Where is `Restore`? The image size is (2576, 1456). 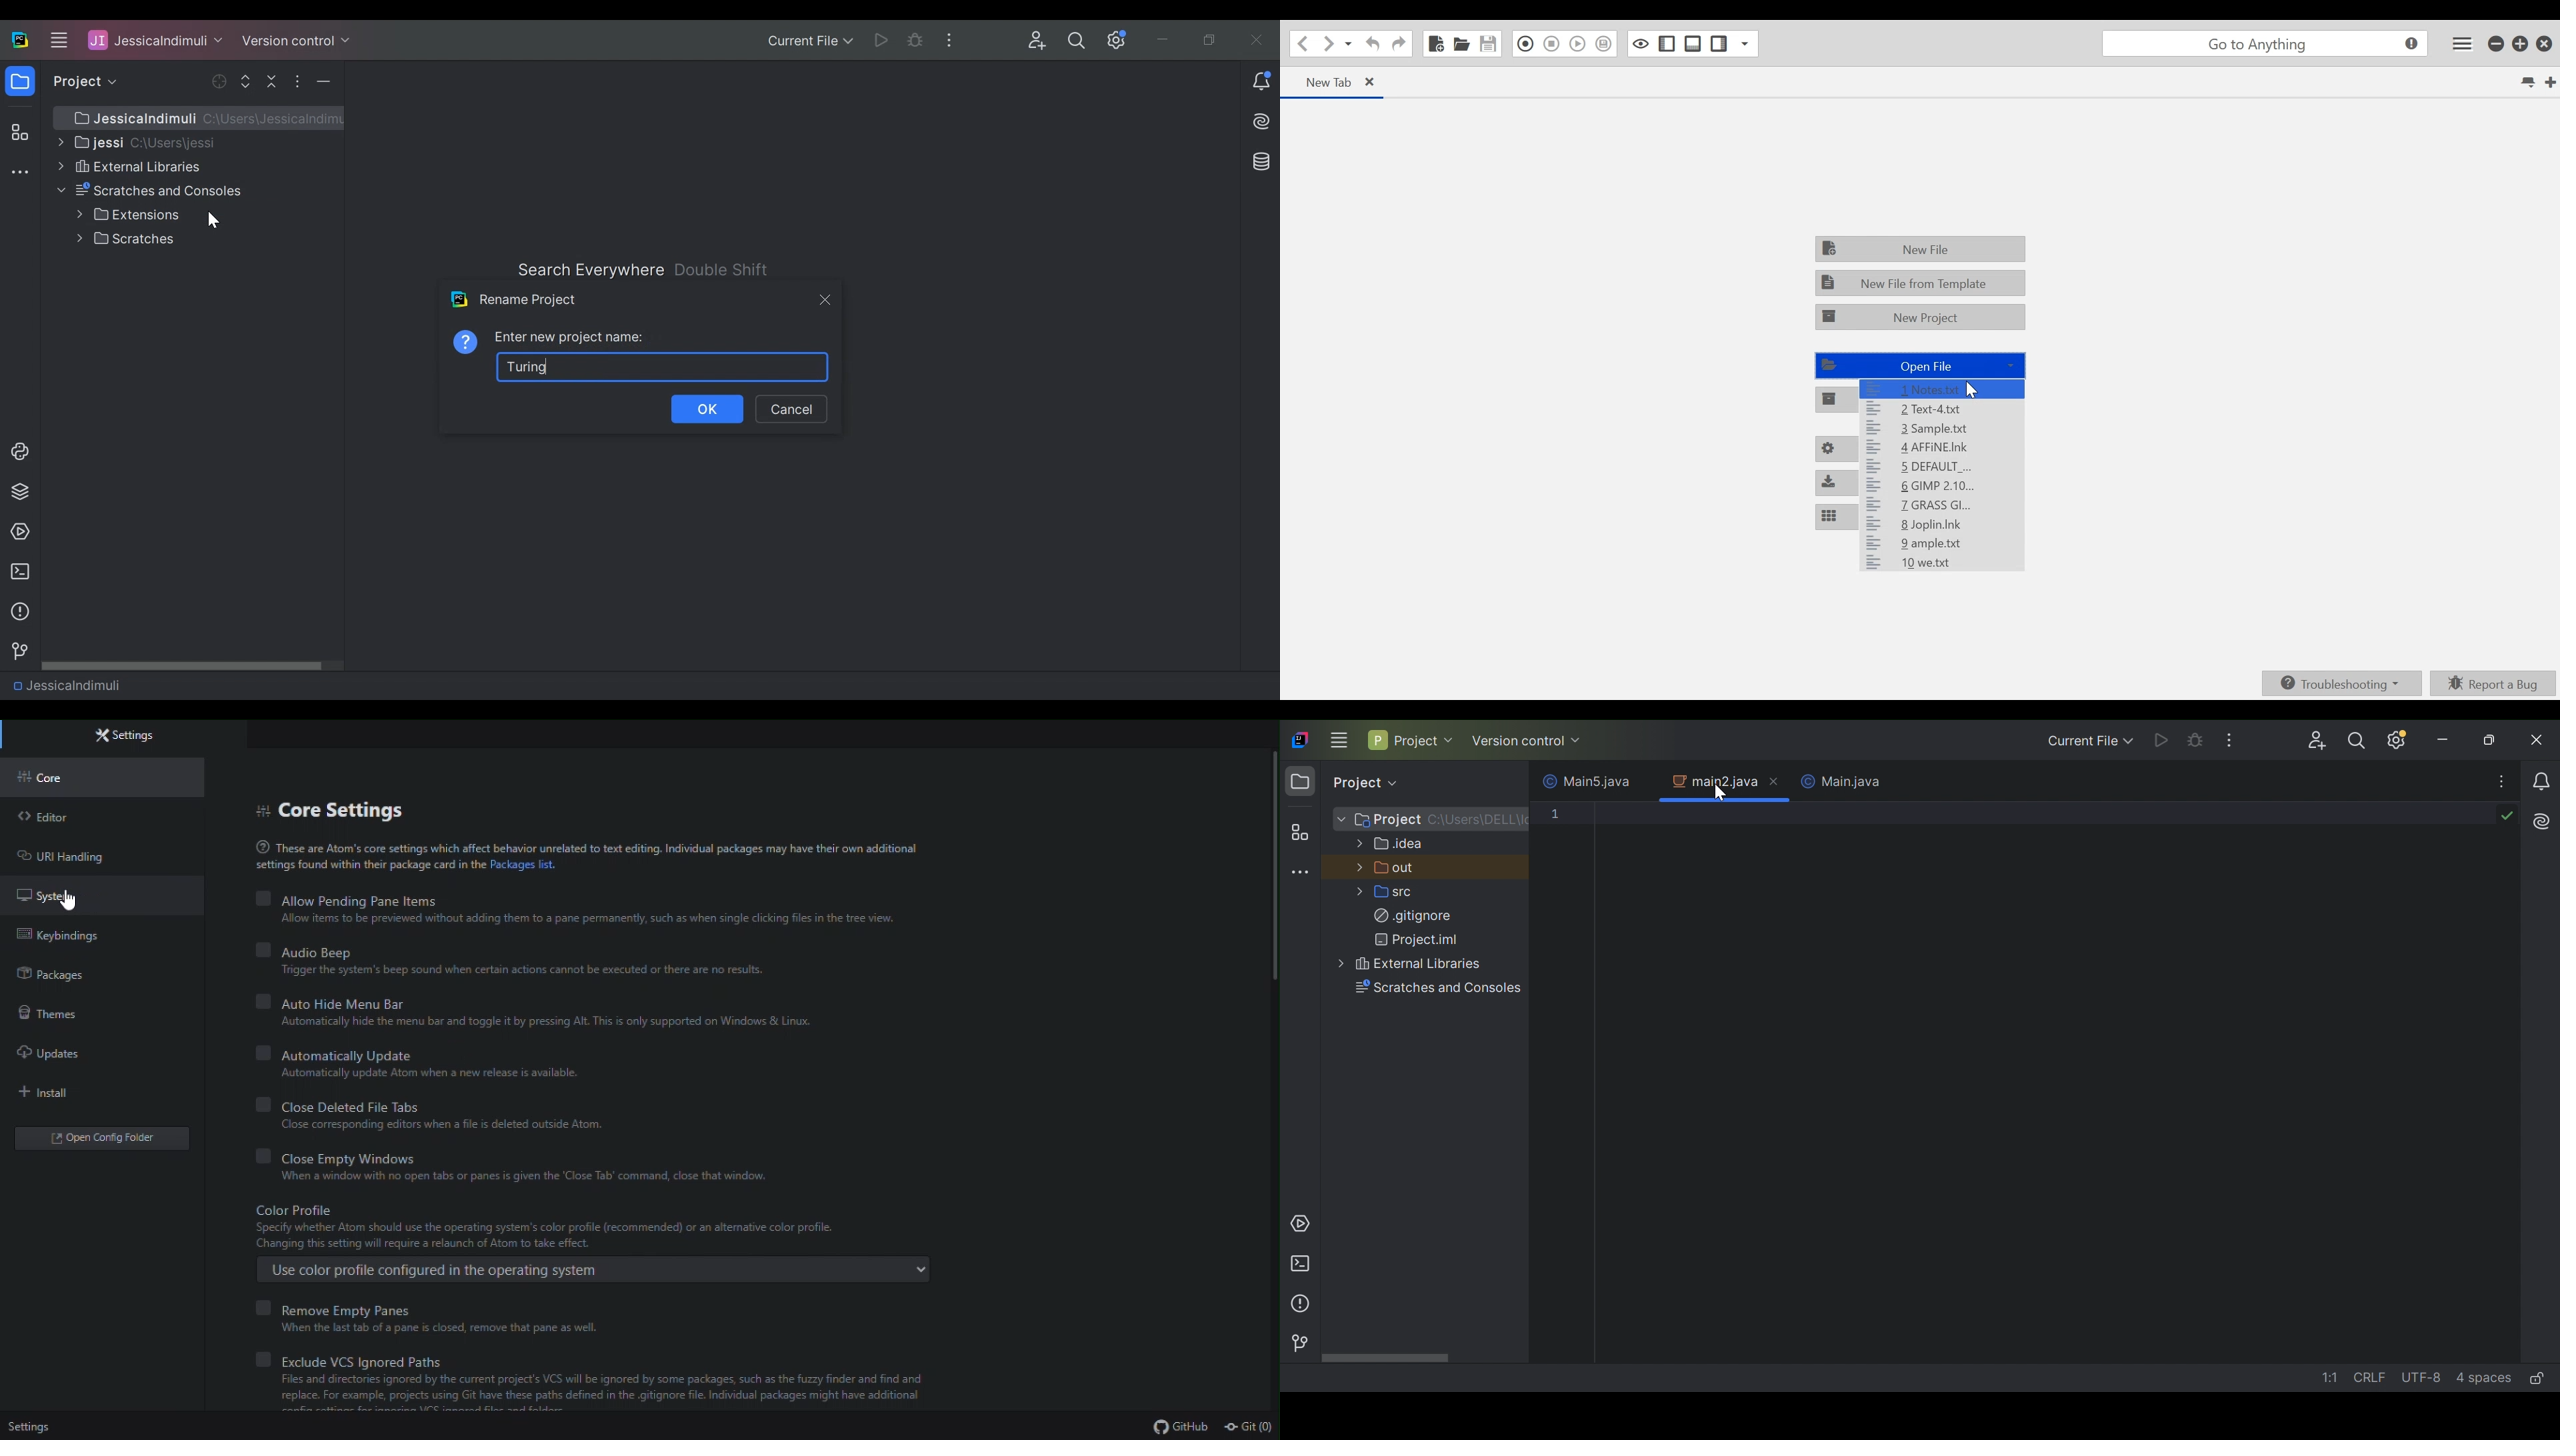
Restore is located at coordinates (1212, 41).